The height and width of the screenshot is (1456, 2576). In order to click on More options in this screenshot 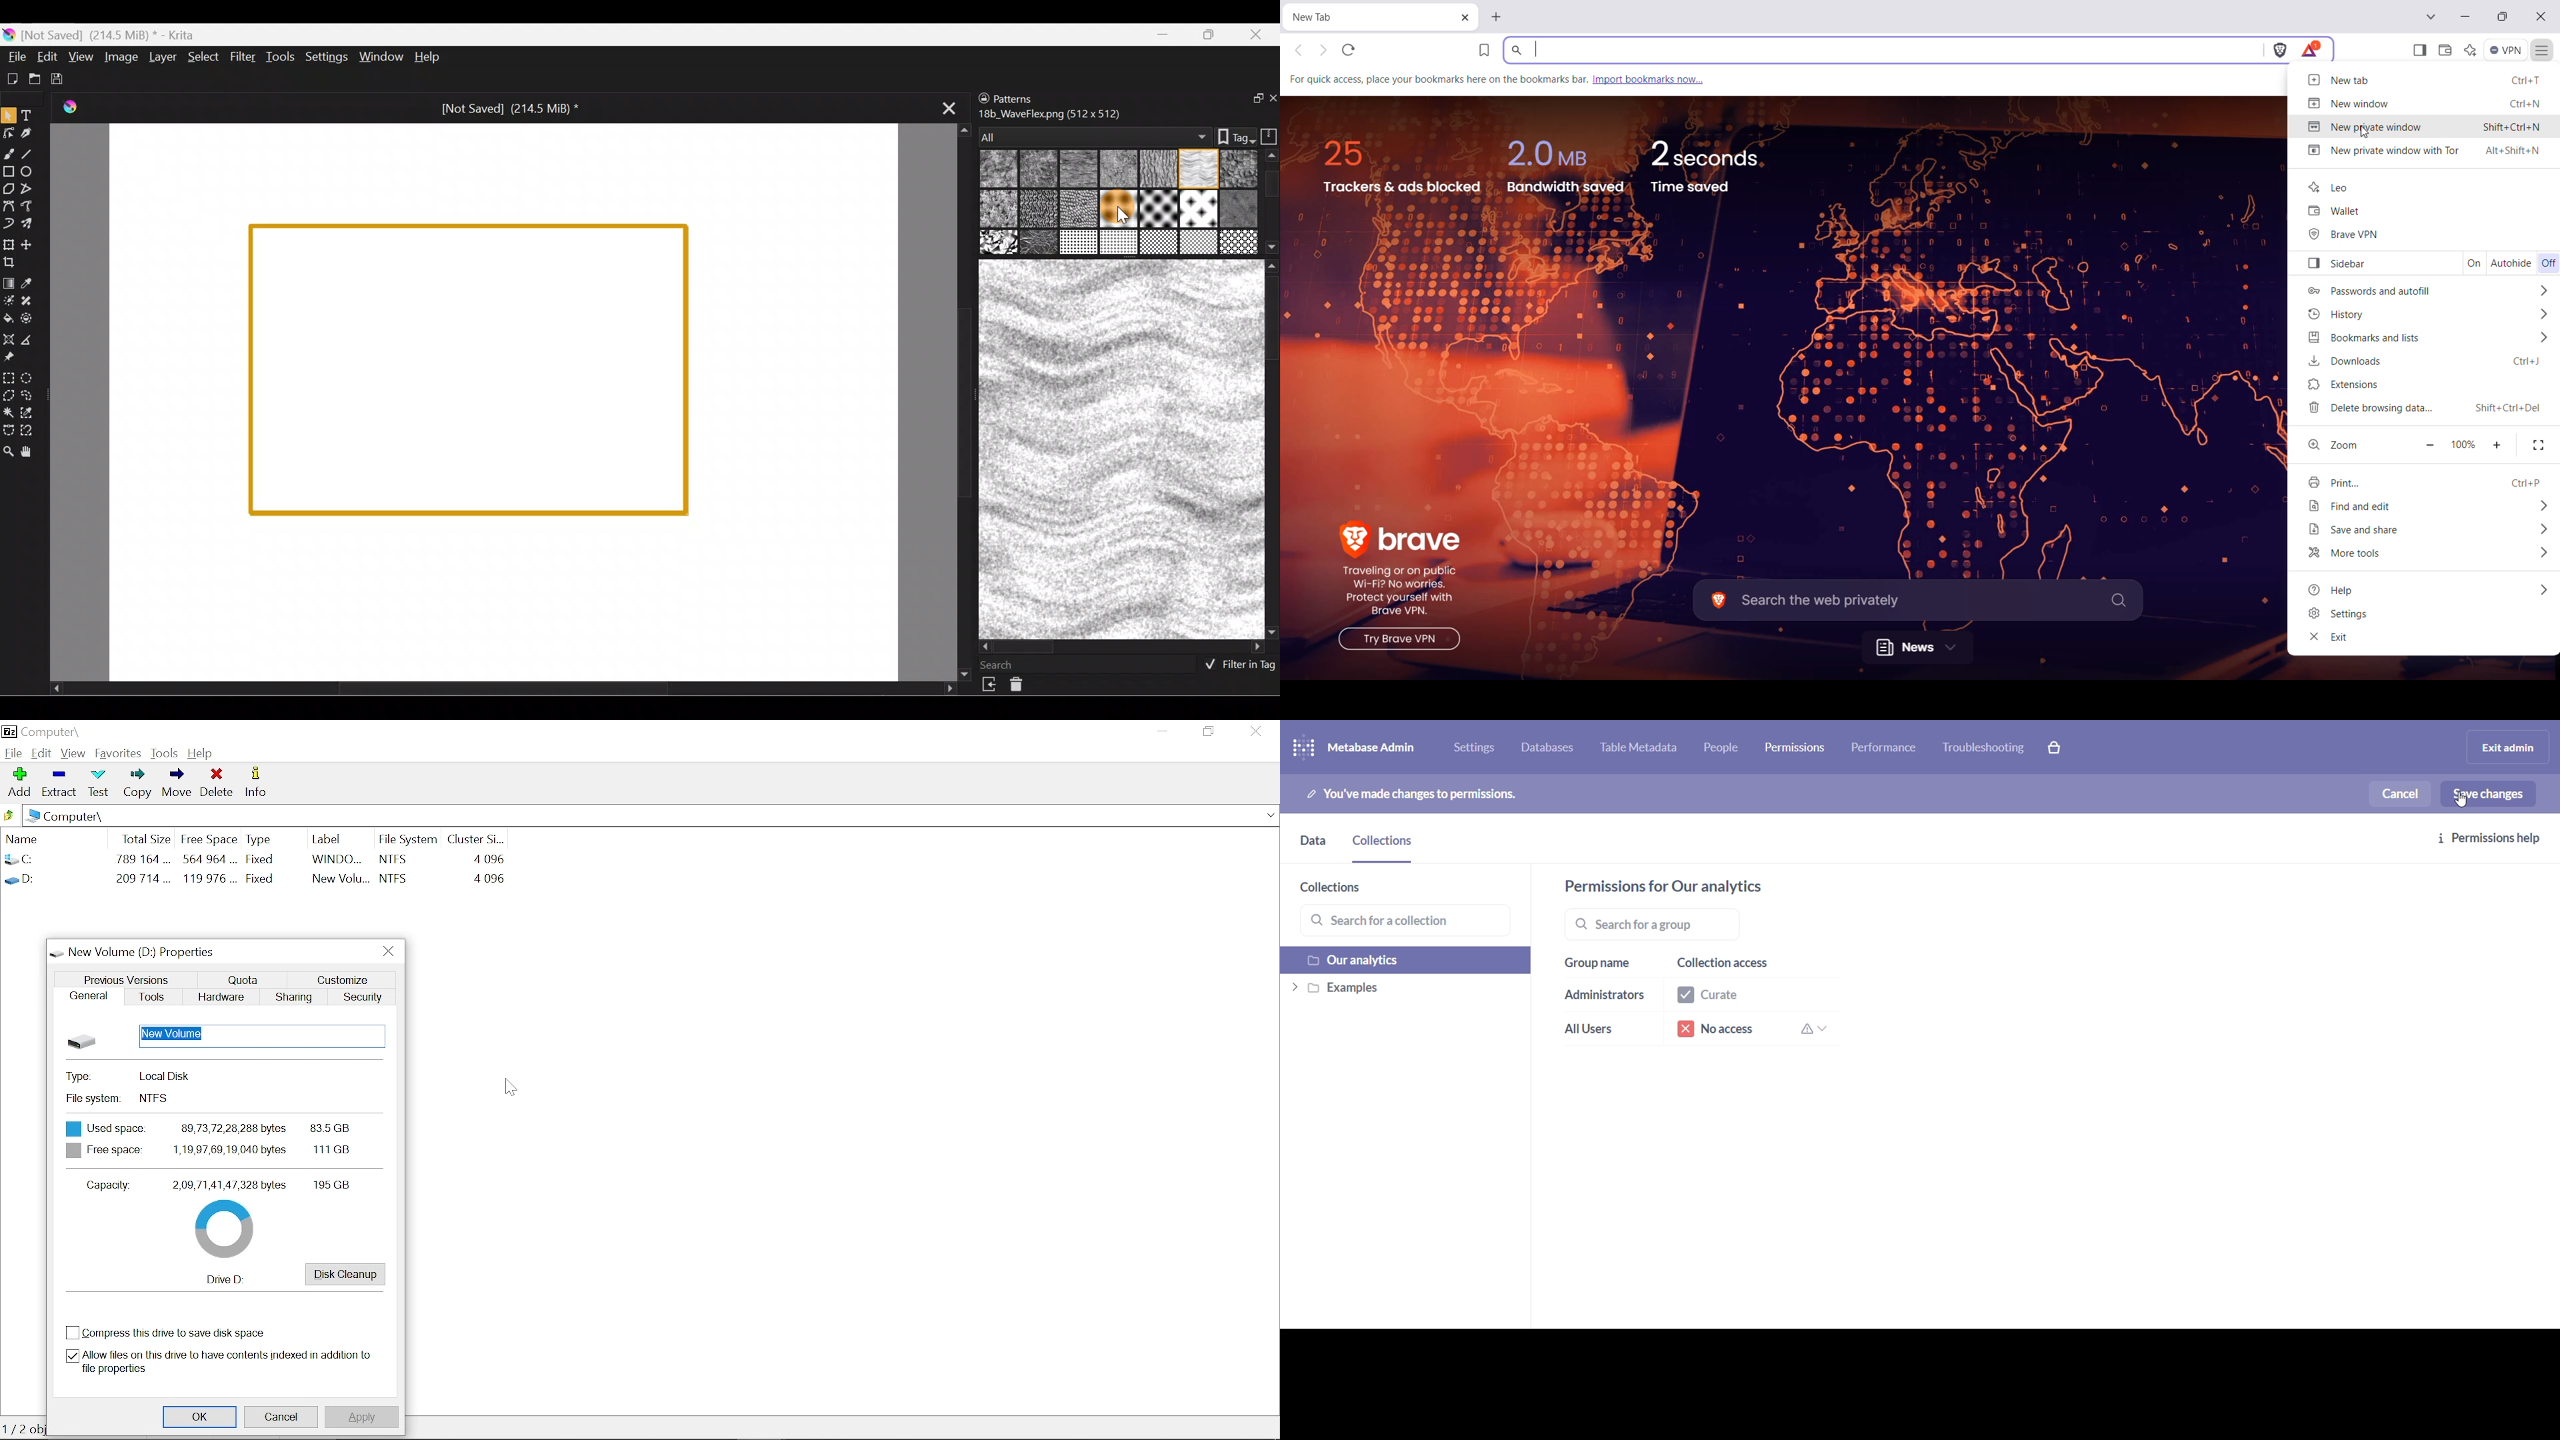, I will do `click(2543, 339)`.